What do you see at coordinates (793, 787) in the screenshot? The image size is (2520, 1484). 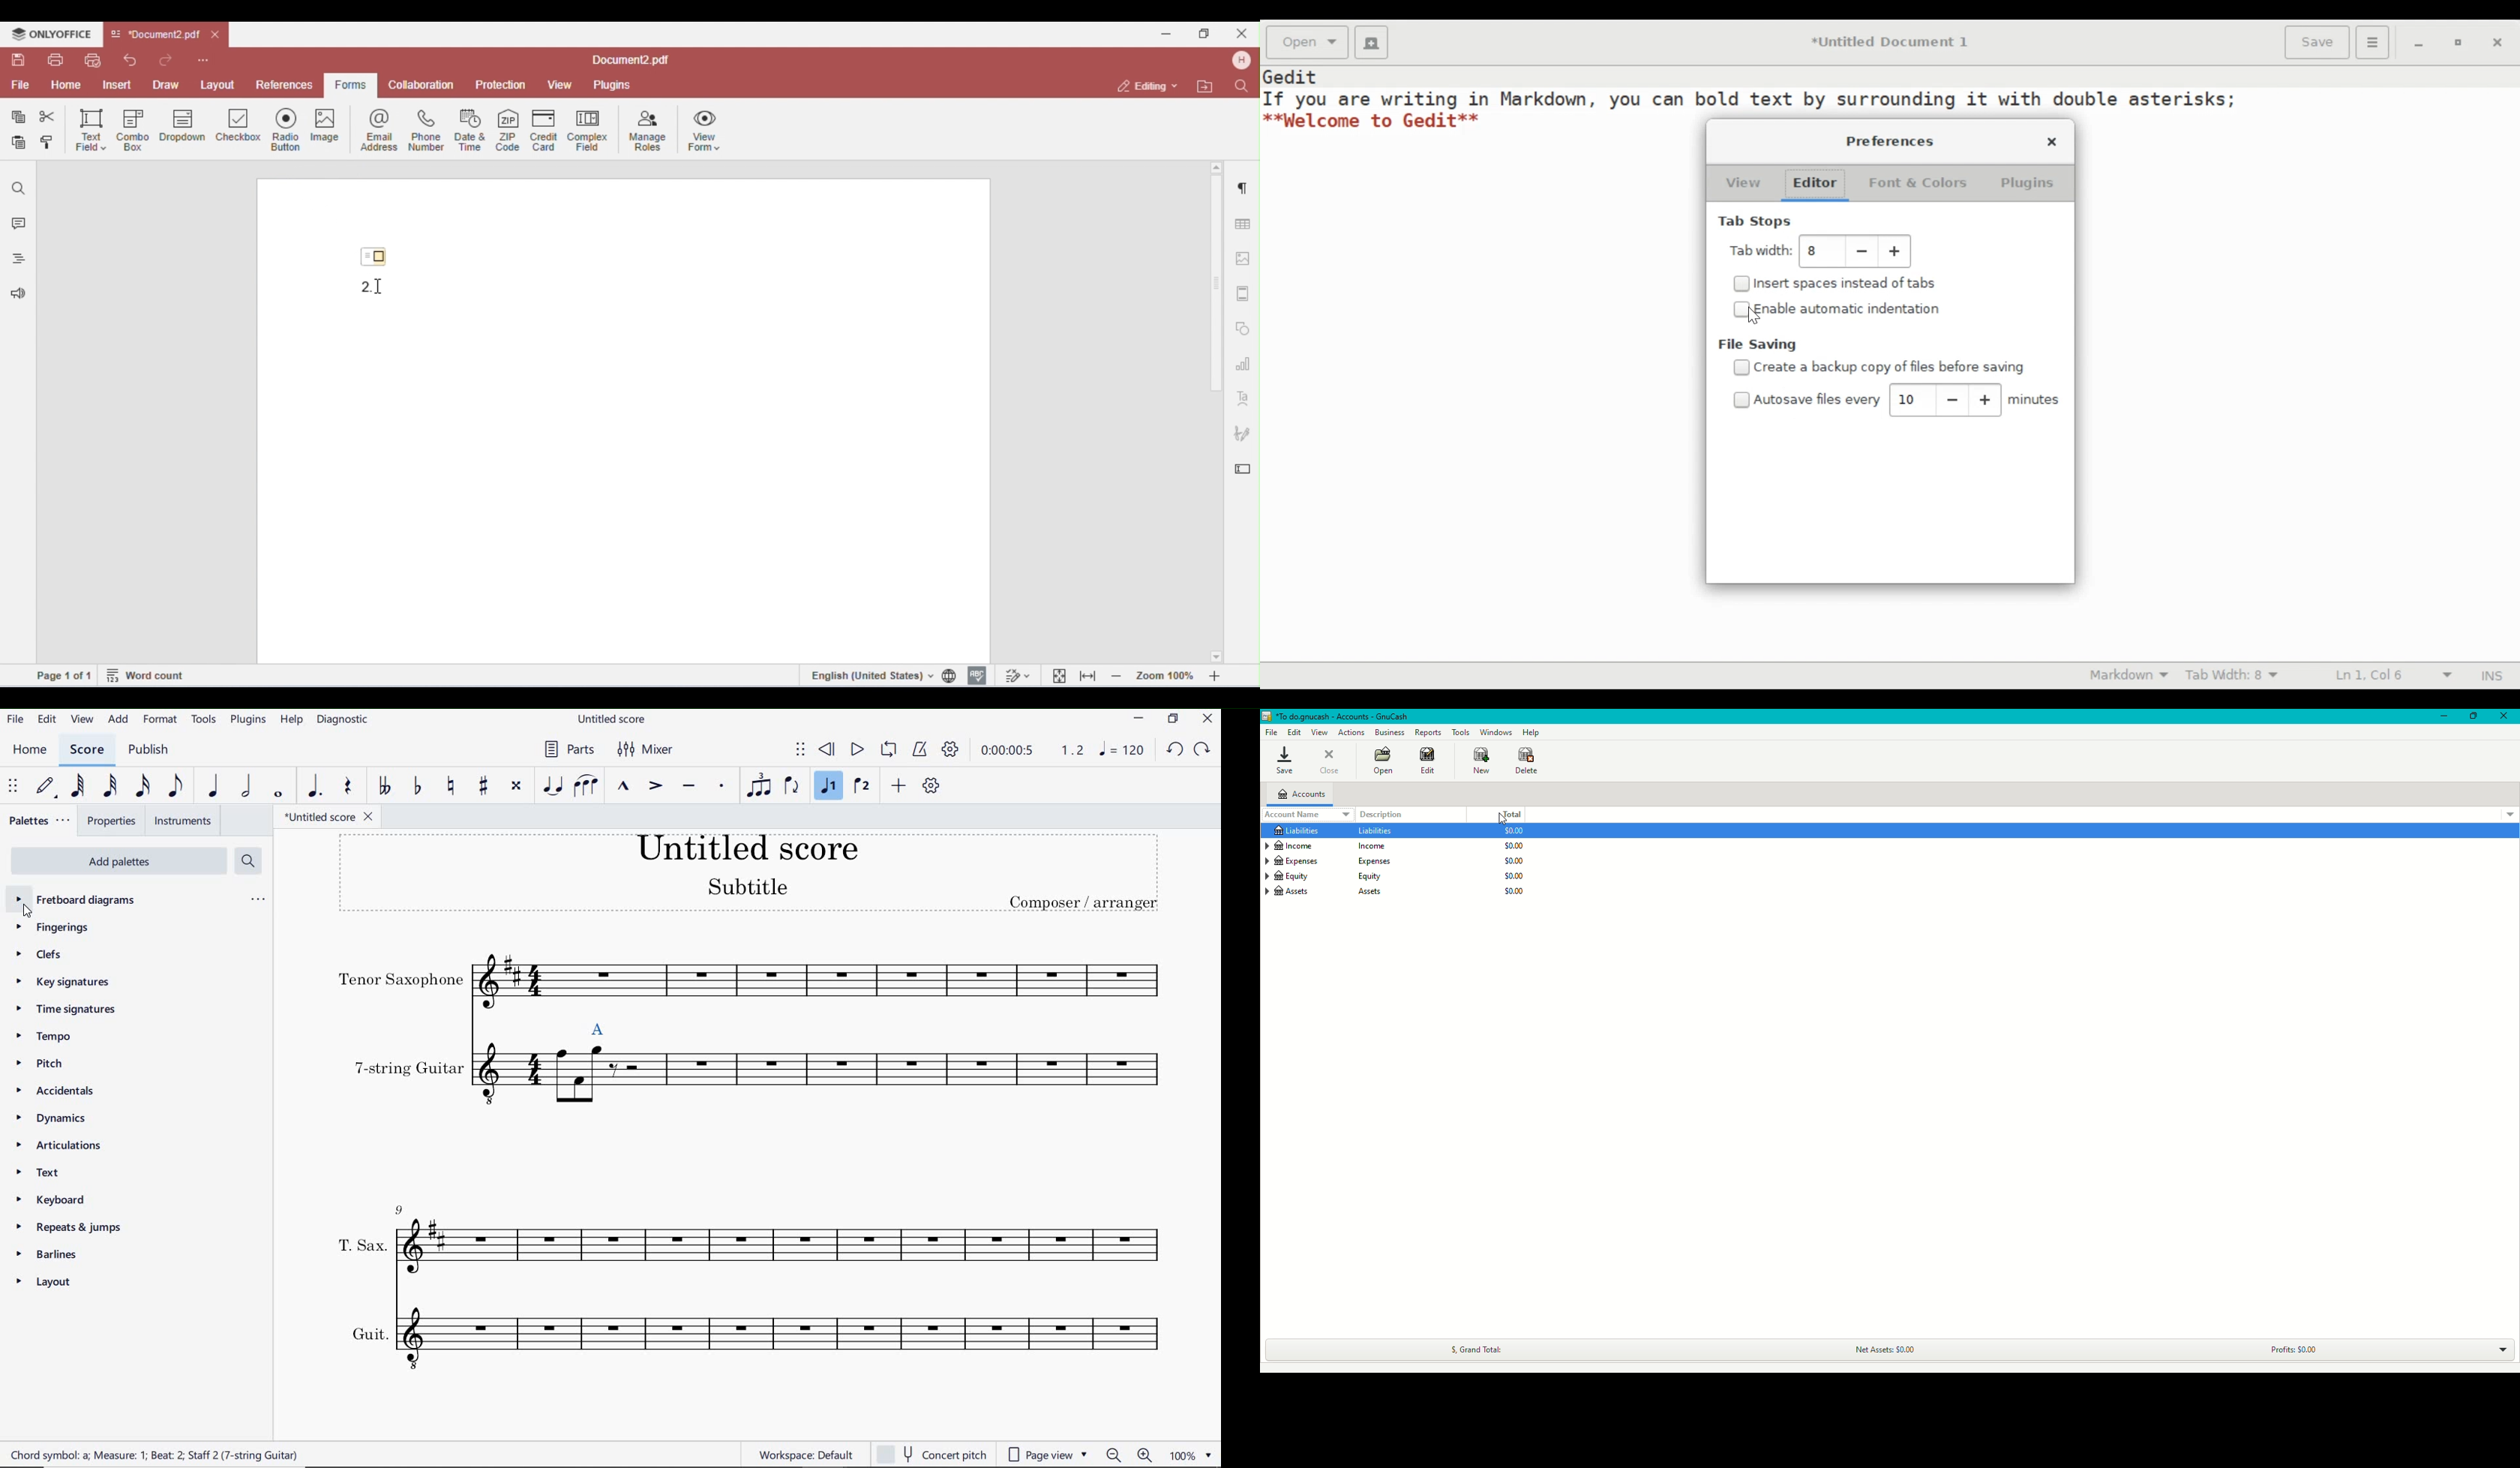 I see `FLIP DIRECTION` at bounding box center [793, 787].